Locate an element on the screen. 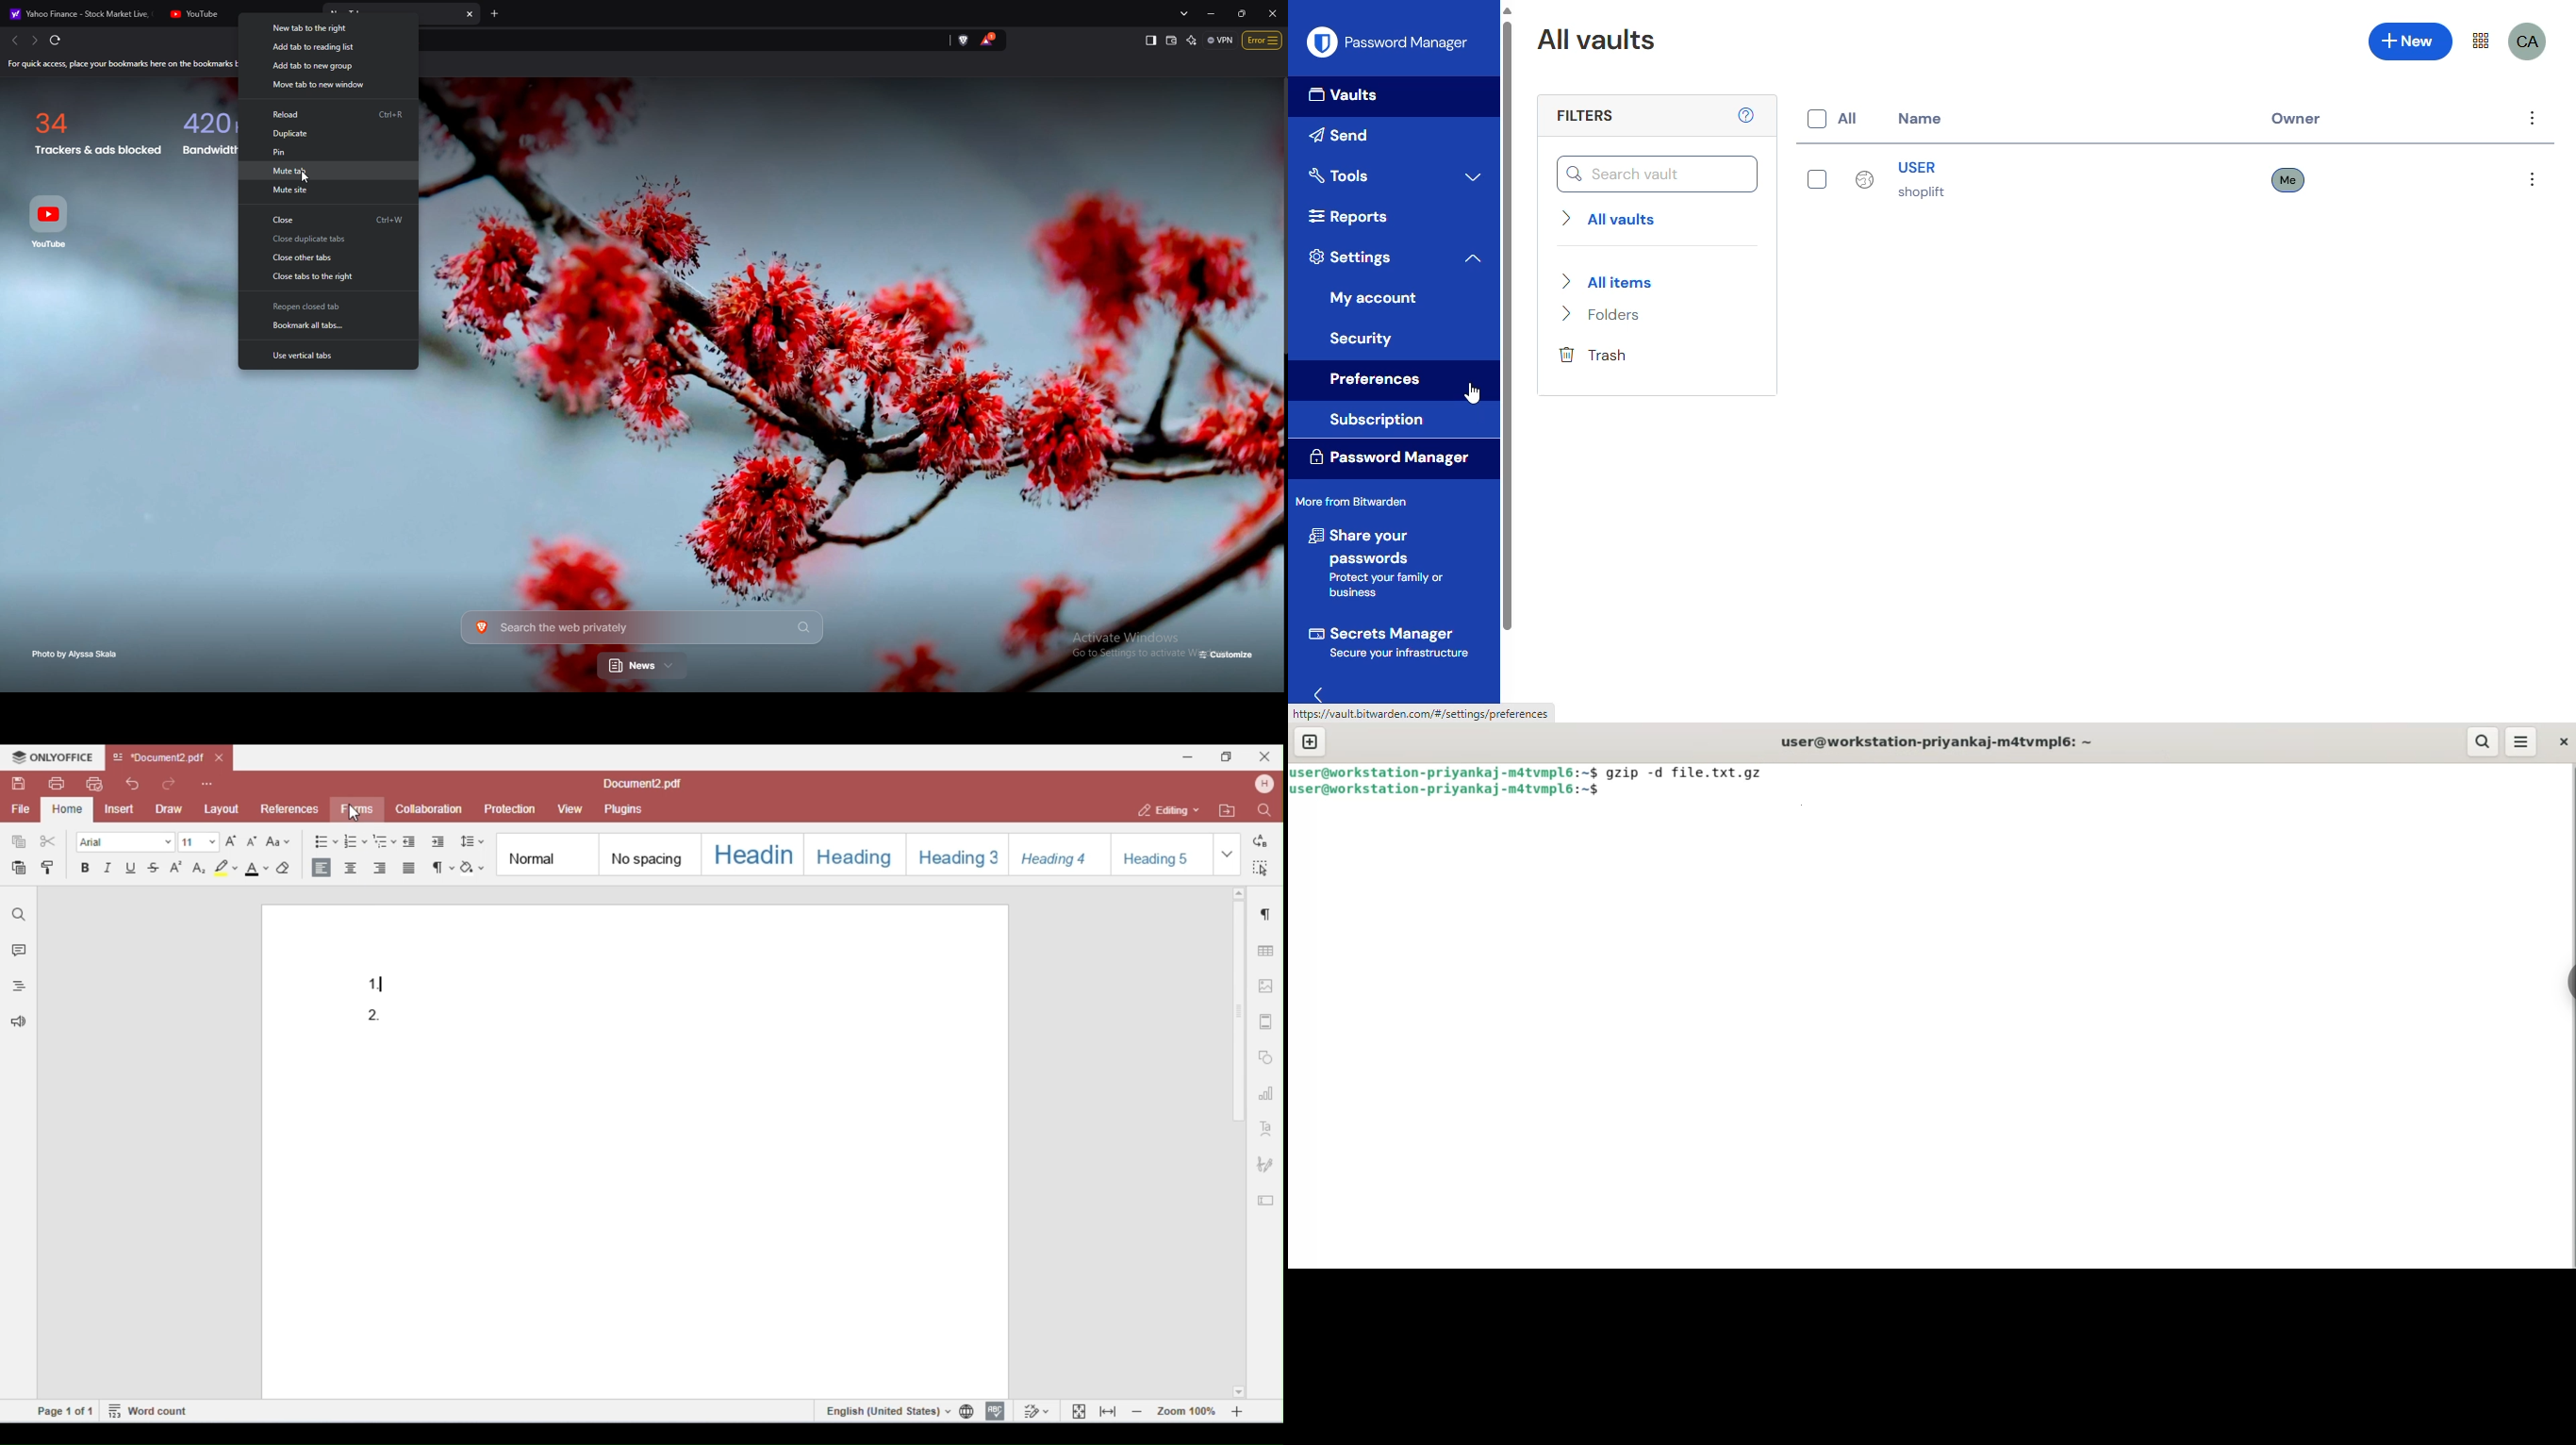  tools is located at coordinates (1339, 174).